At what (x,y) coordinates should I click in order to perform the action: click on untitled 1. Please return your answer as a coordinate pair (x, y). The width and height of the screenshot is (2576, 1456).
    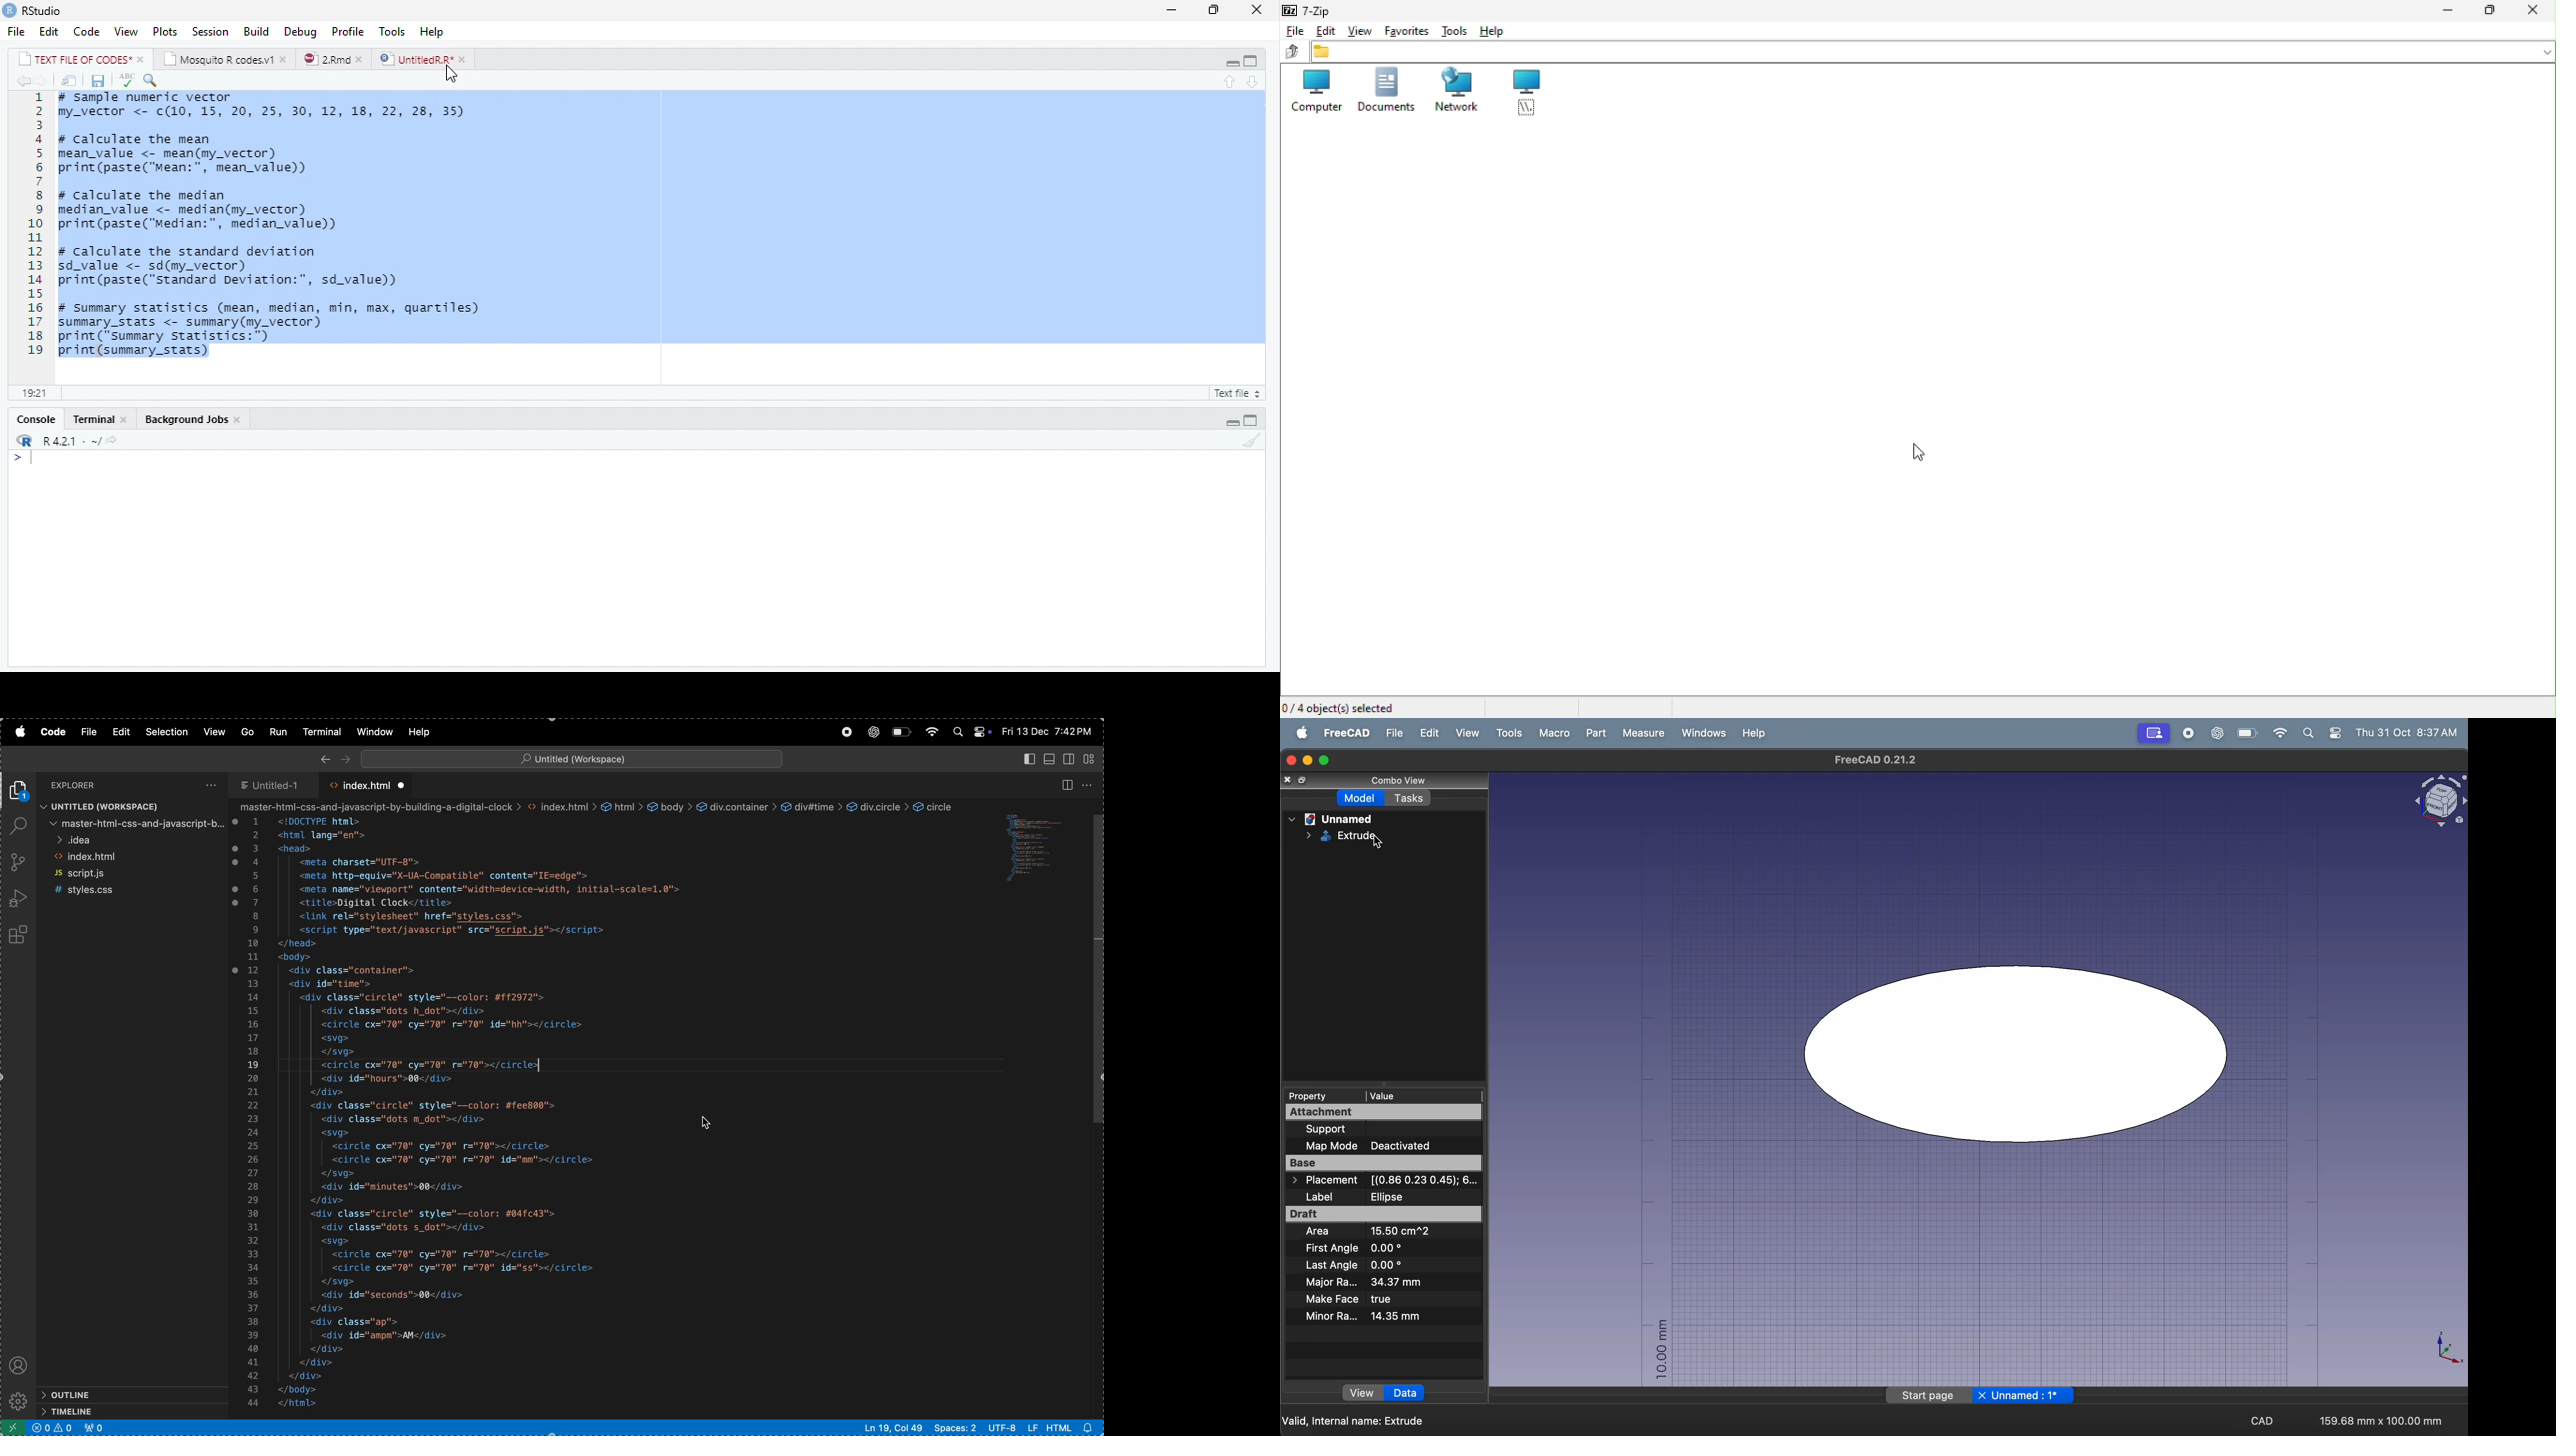
    Looking at the image, I should click on (275, 783).